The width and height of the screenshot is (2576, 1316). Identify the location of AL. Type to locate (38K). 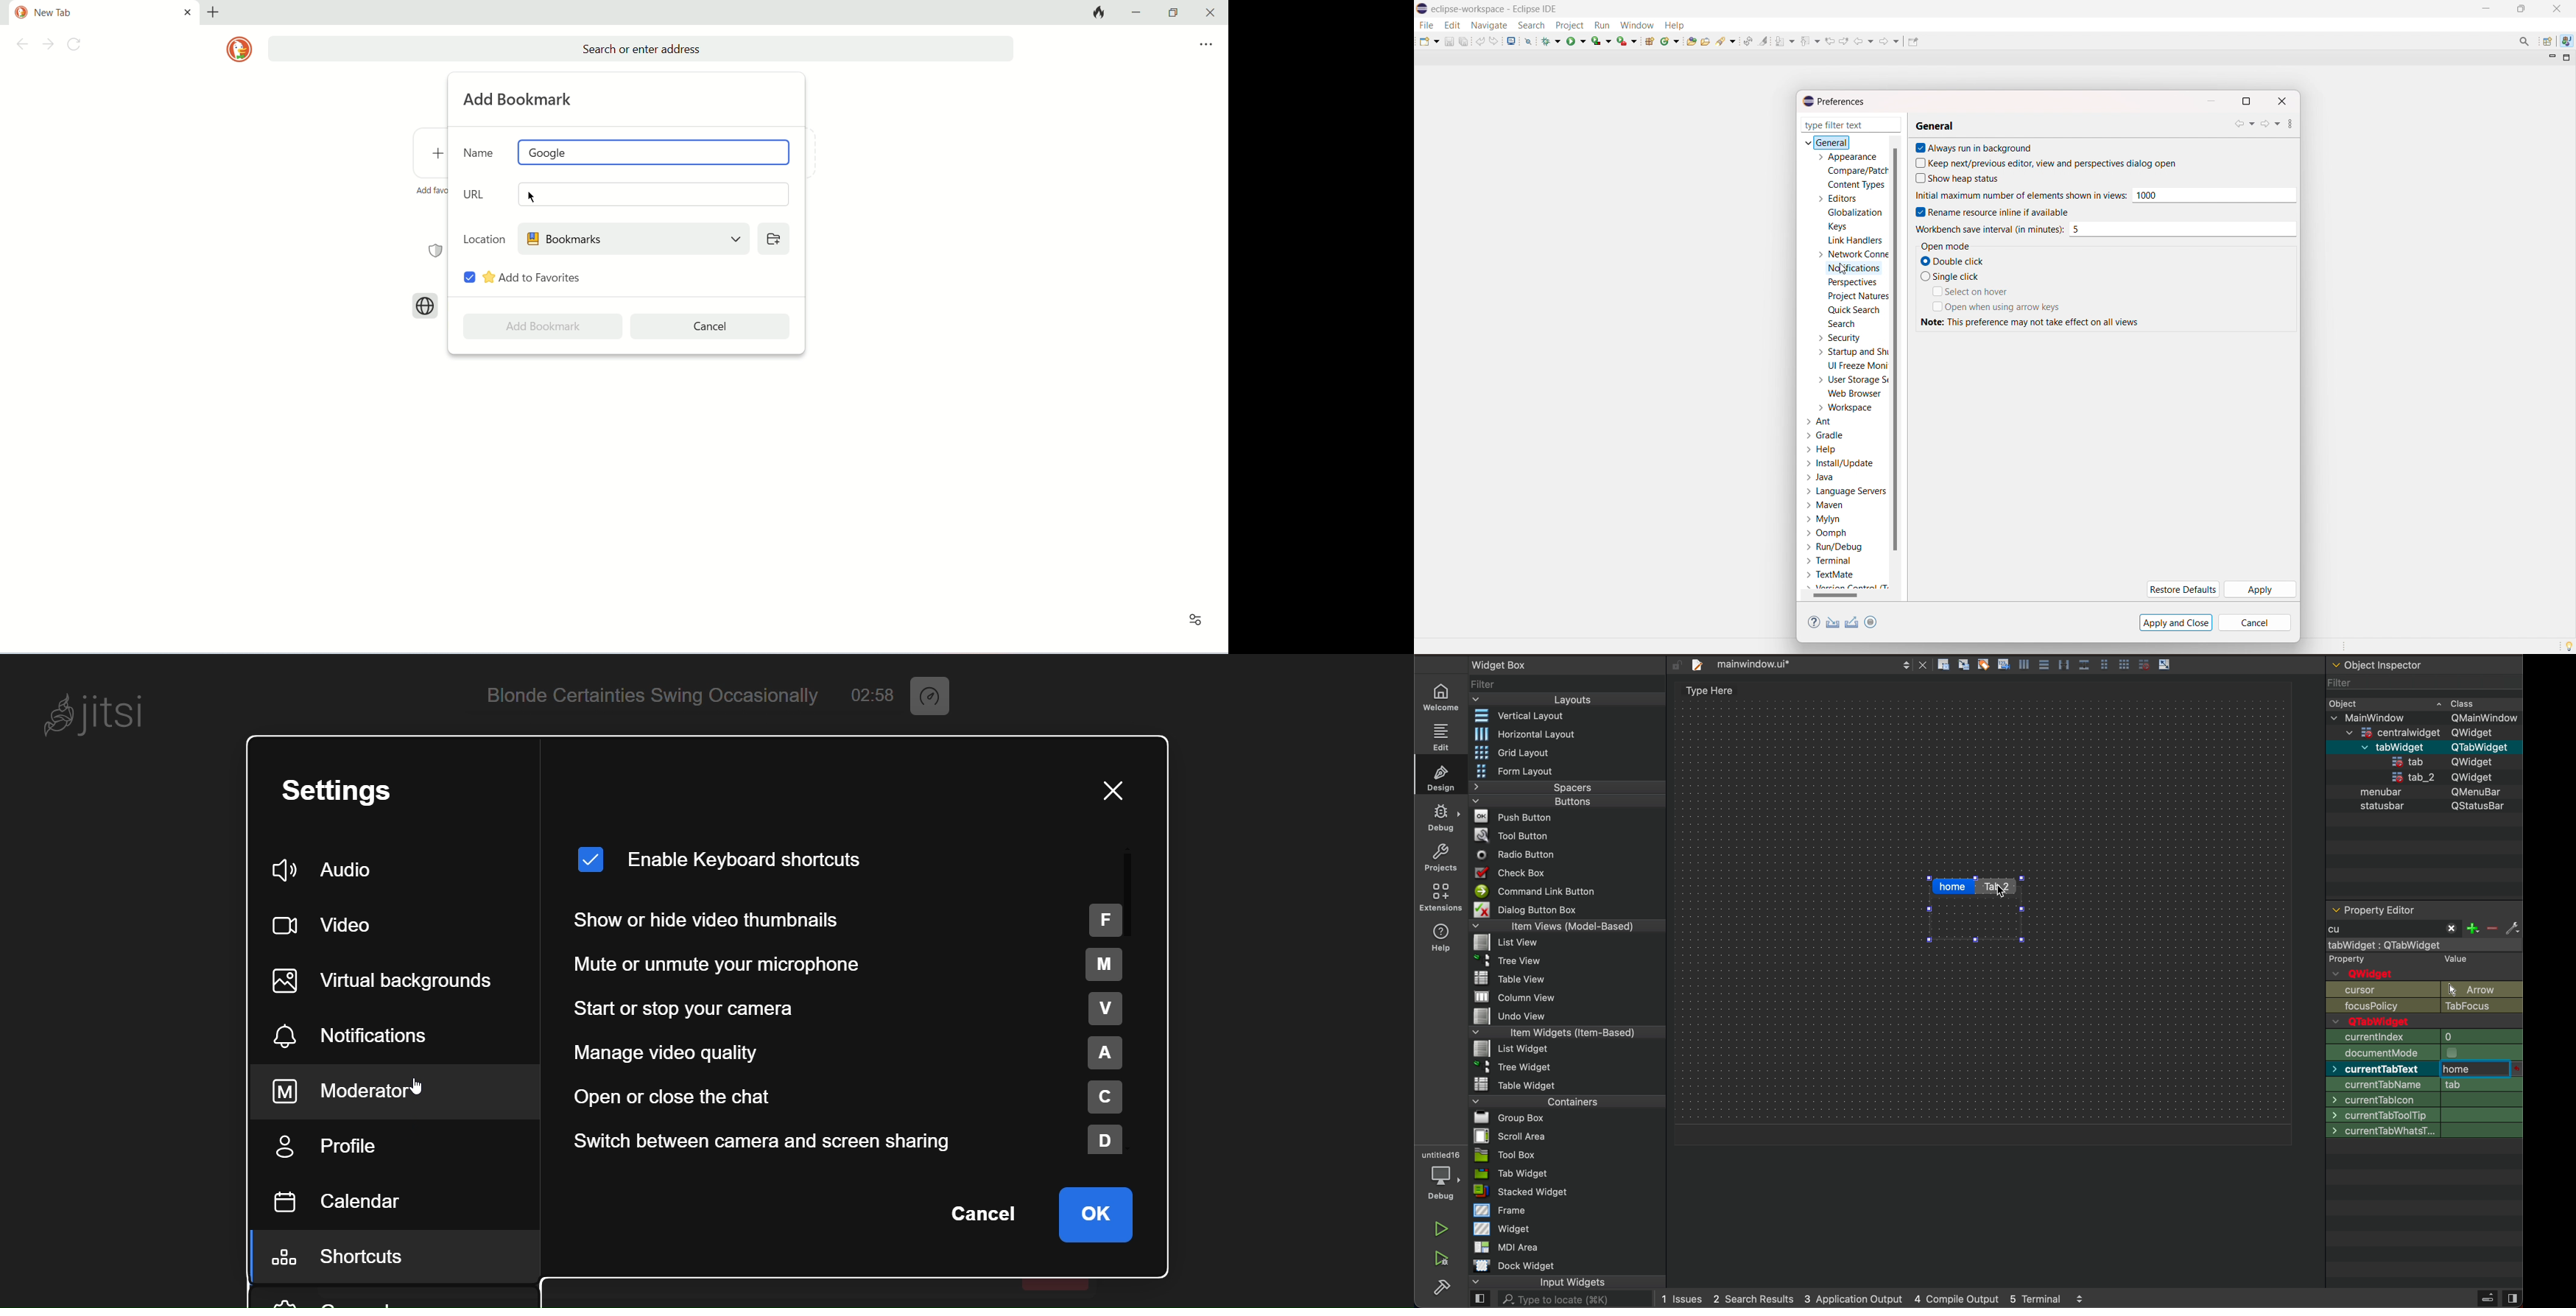
(1566, 1301).